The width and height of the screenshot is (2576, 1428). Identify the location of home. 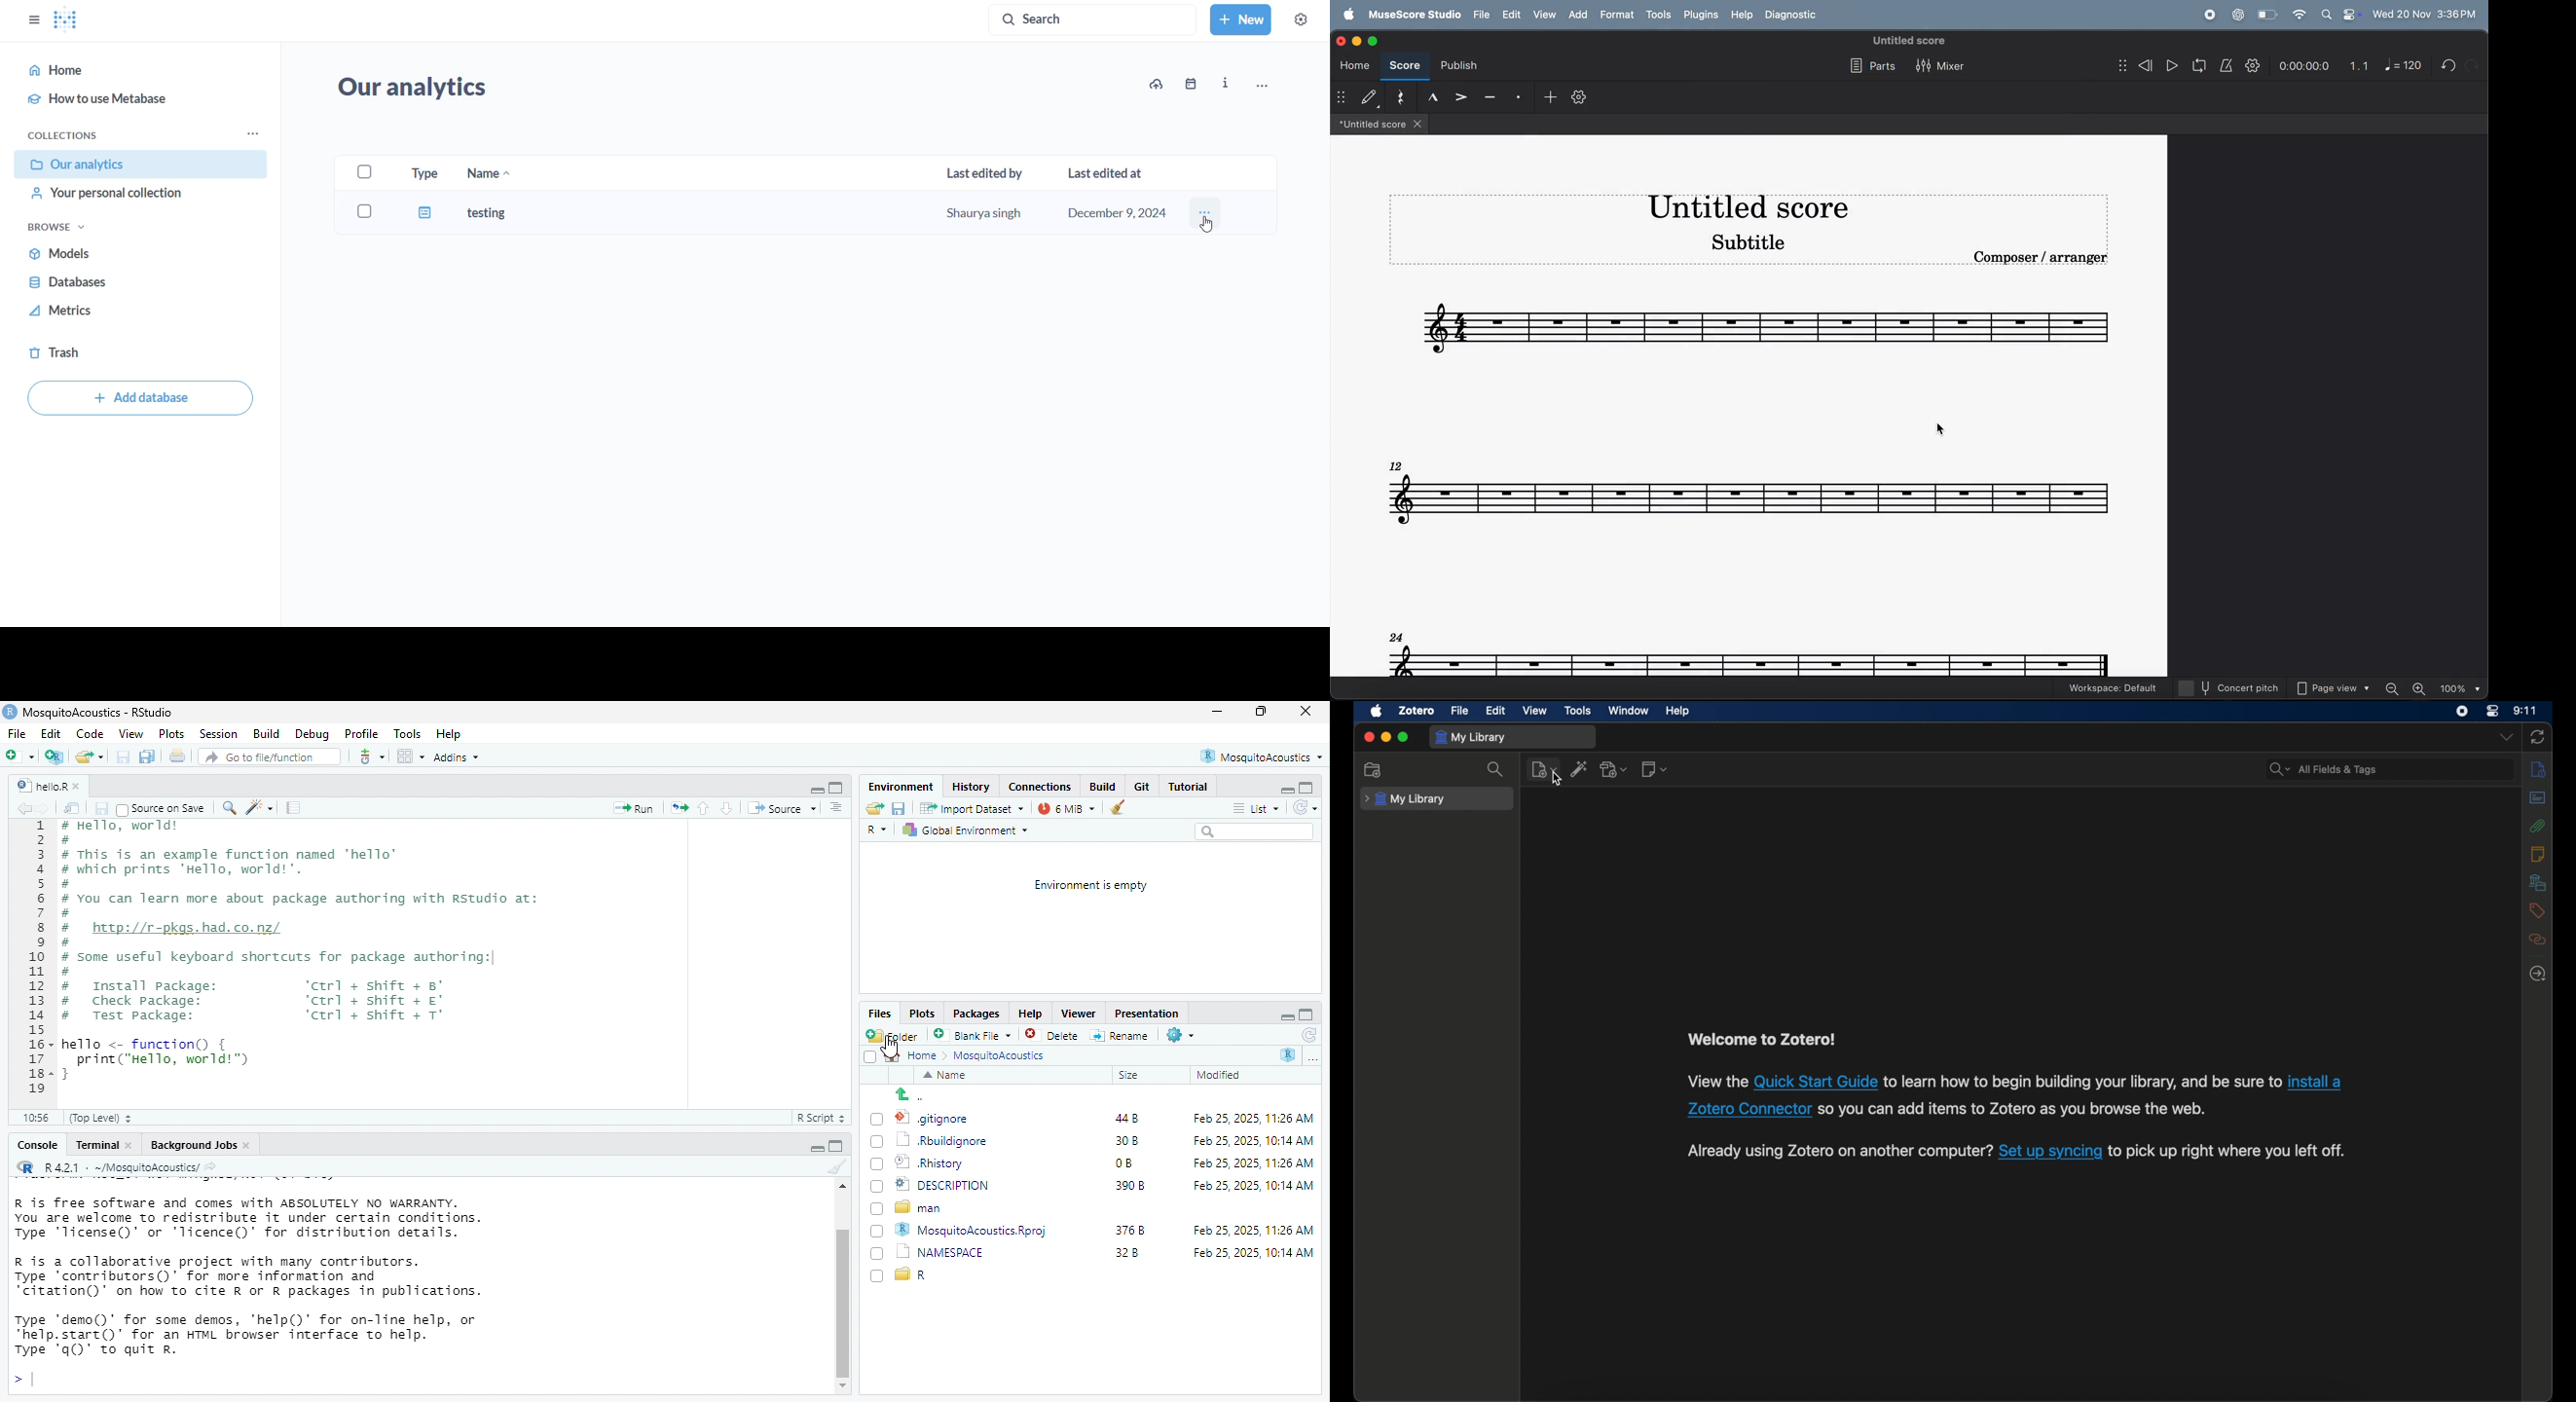
(1352, 65).